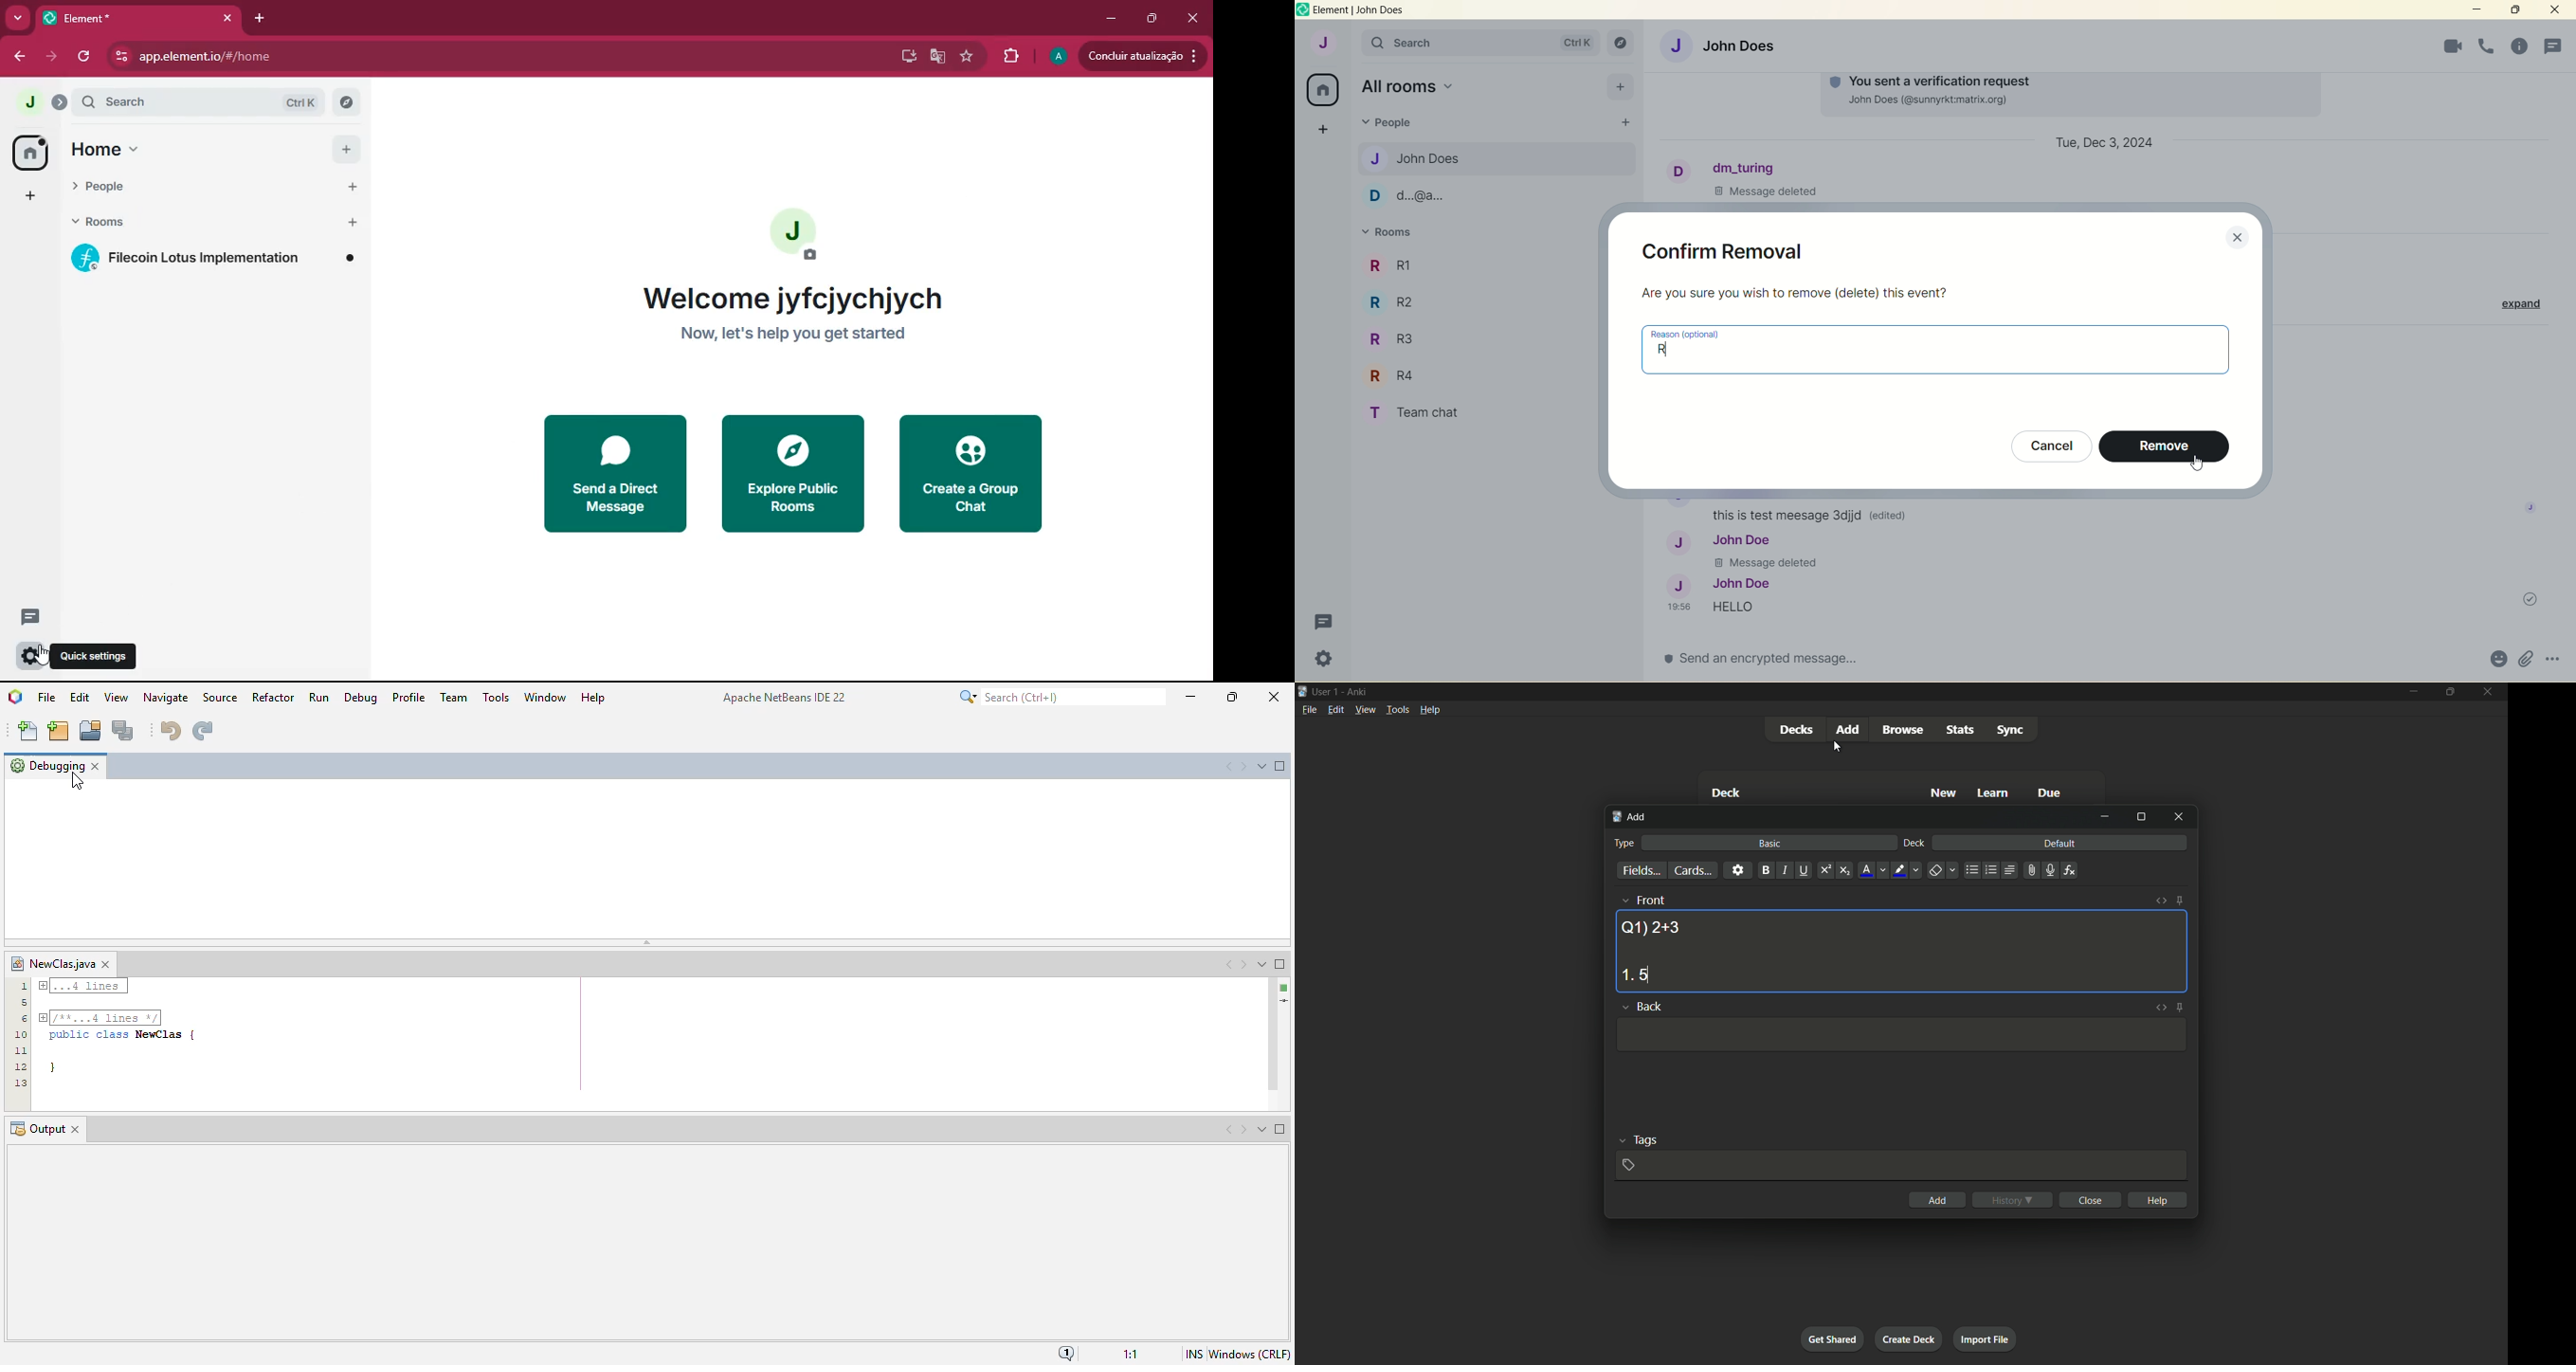 Image resolution: width=2576 pixels, height=1372 pixels. Describe the element at coordinates (1397, 709) in the screenshot. I see `tools menu` at that location.